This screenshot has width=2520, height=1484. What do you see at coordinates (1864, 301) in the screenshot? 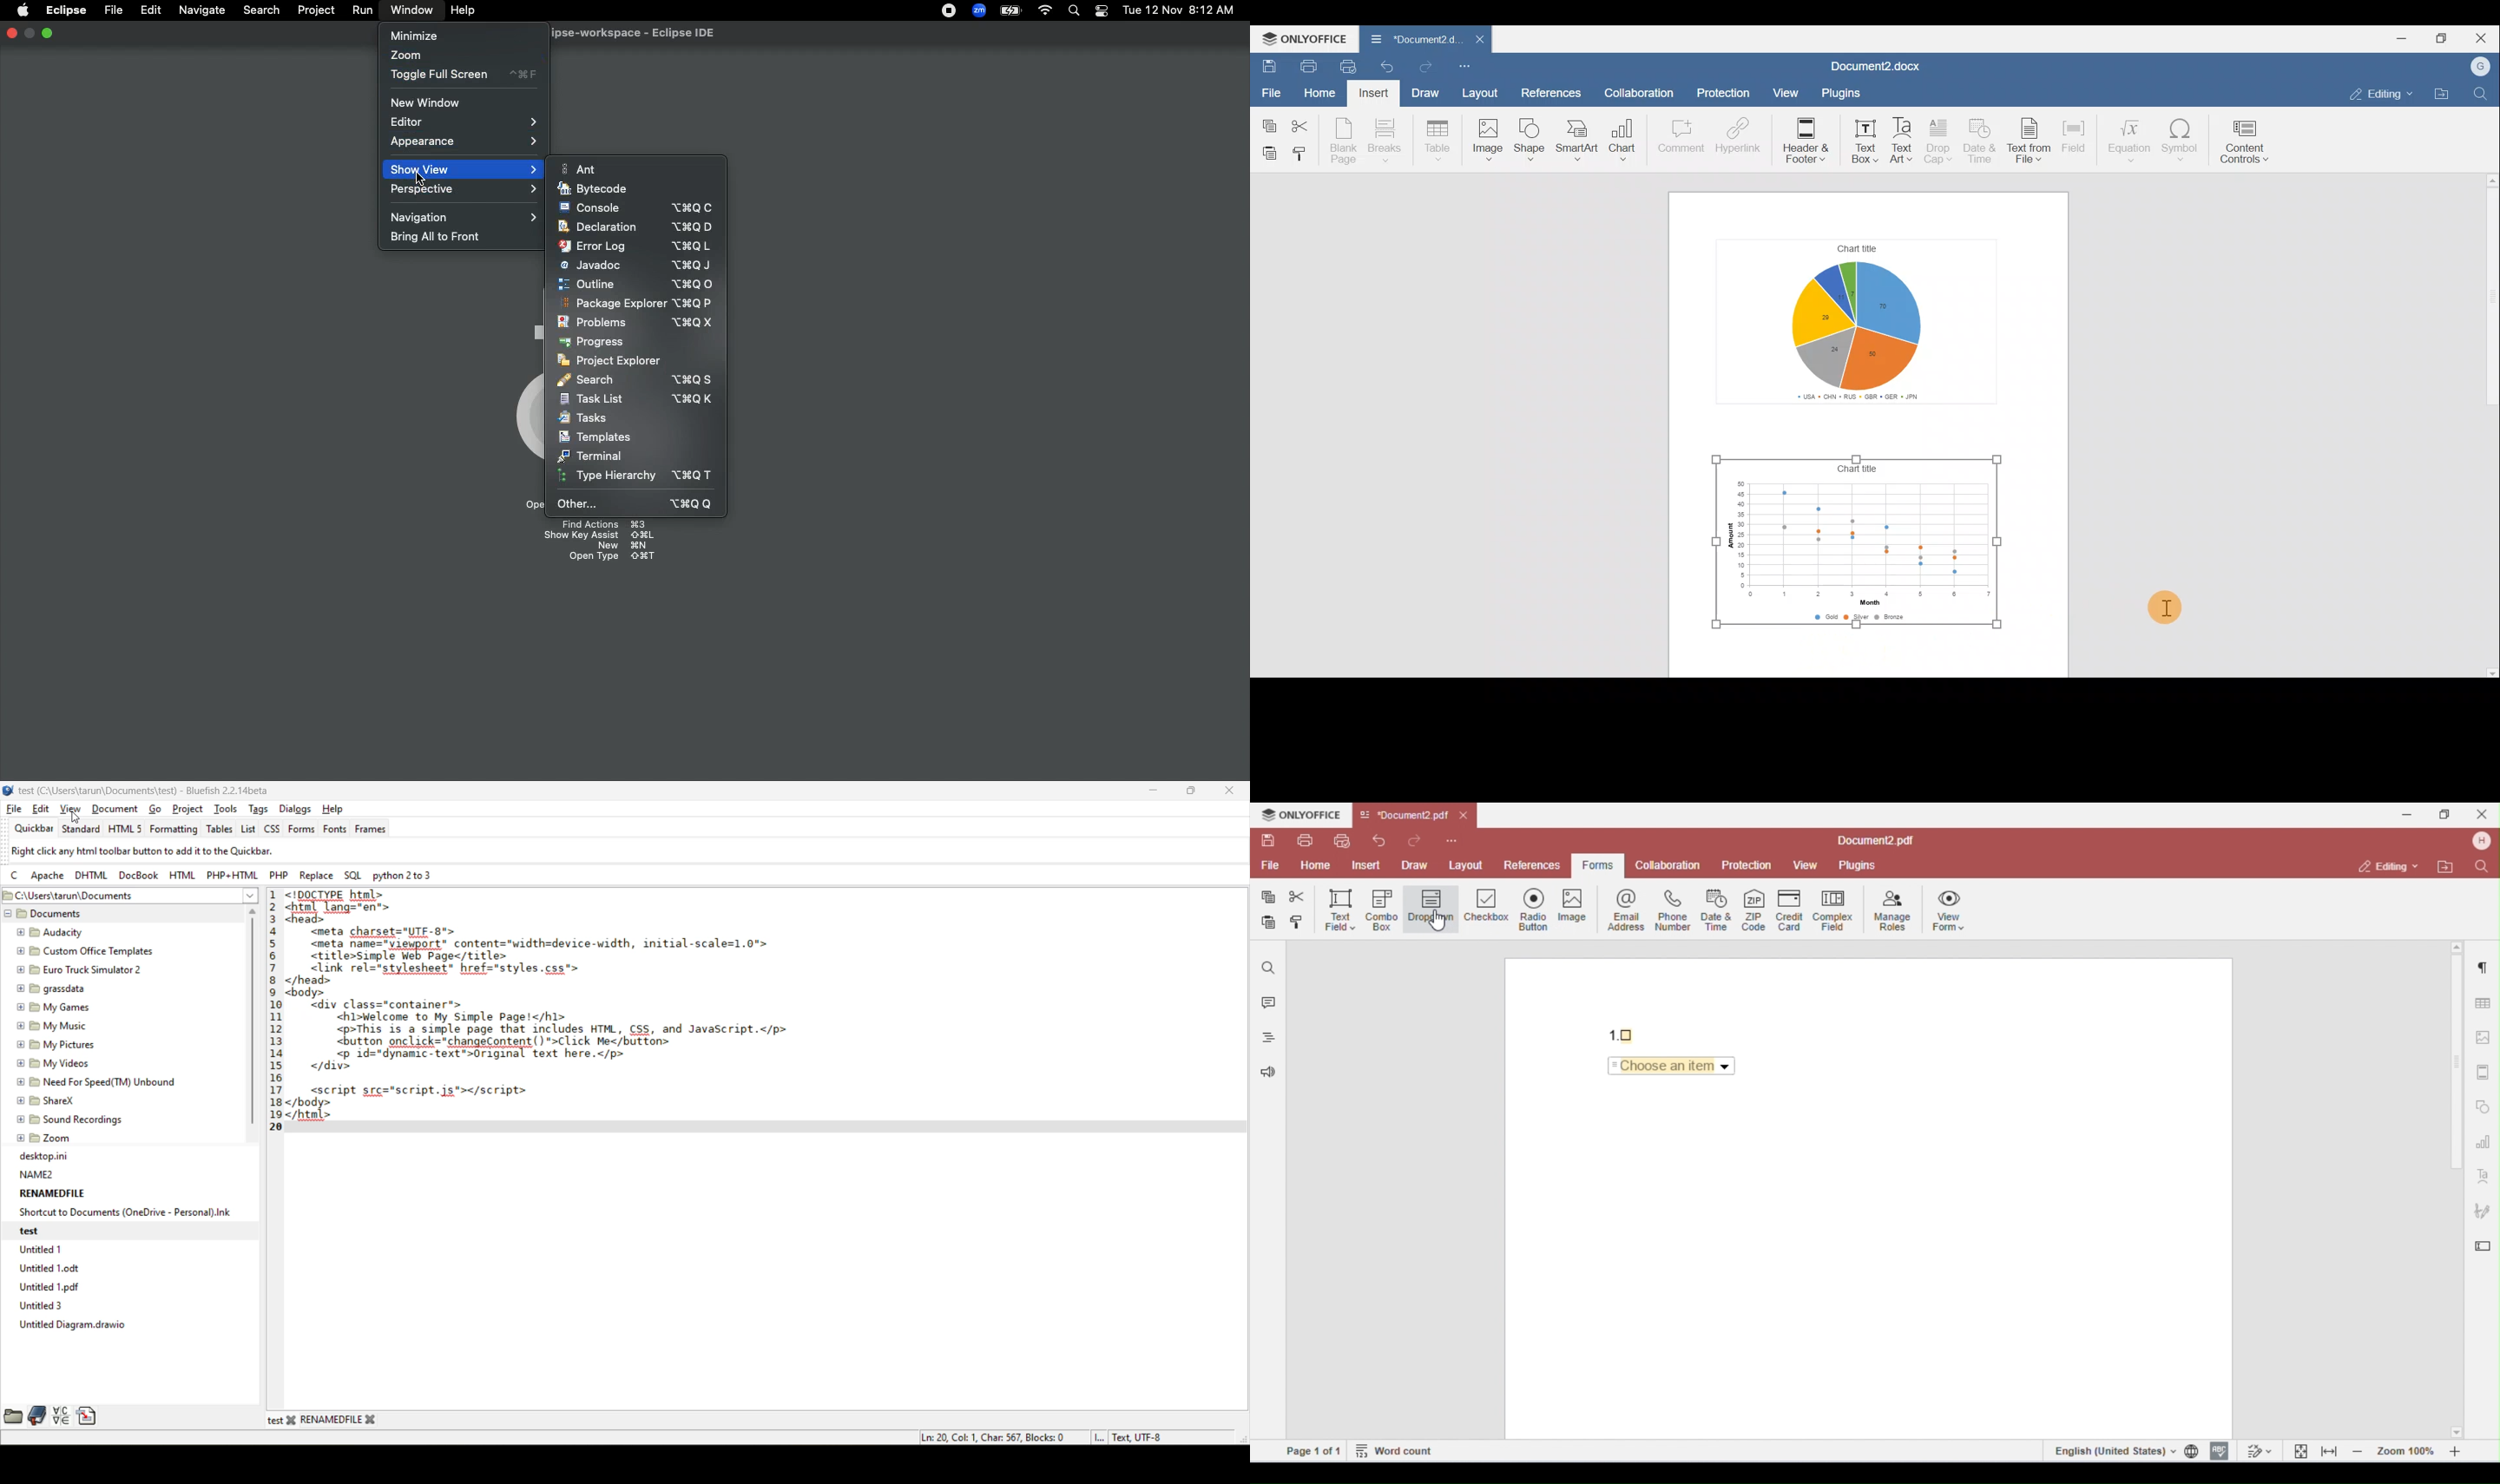
I see `Pie Chart` at bounding box center [1864, 301].